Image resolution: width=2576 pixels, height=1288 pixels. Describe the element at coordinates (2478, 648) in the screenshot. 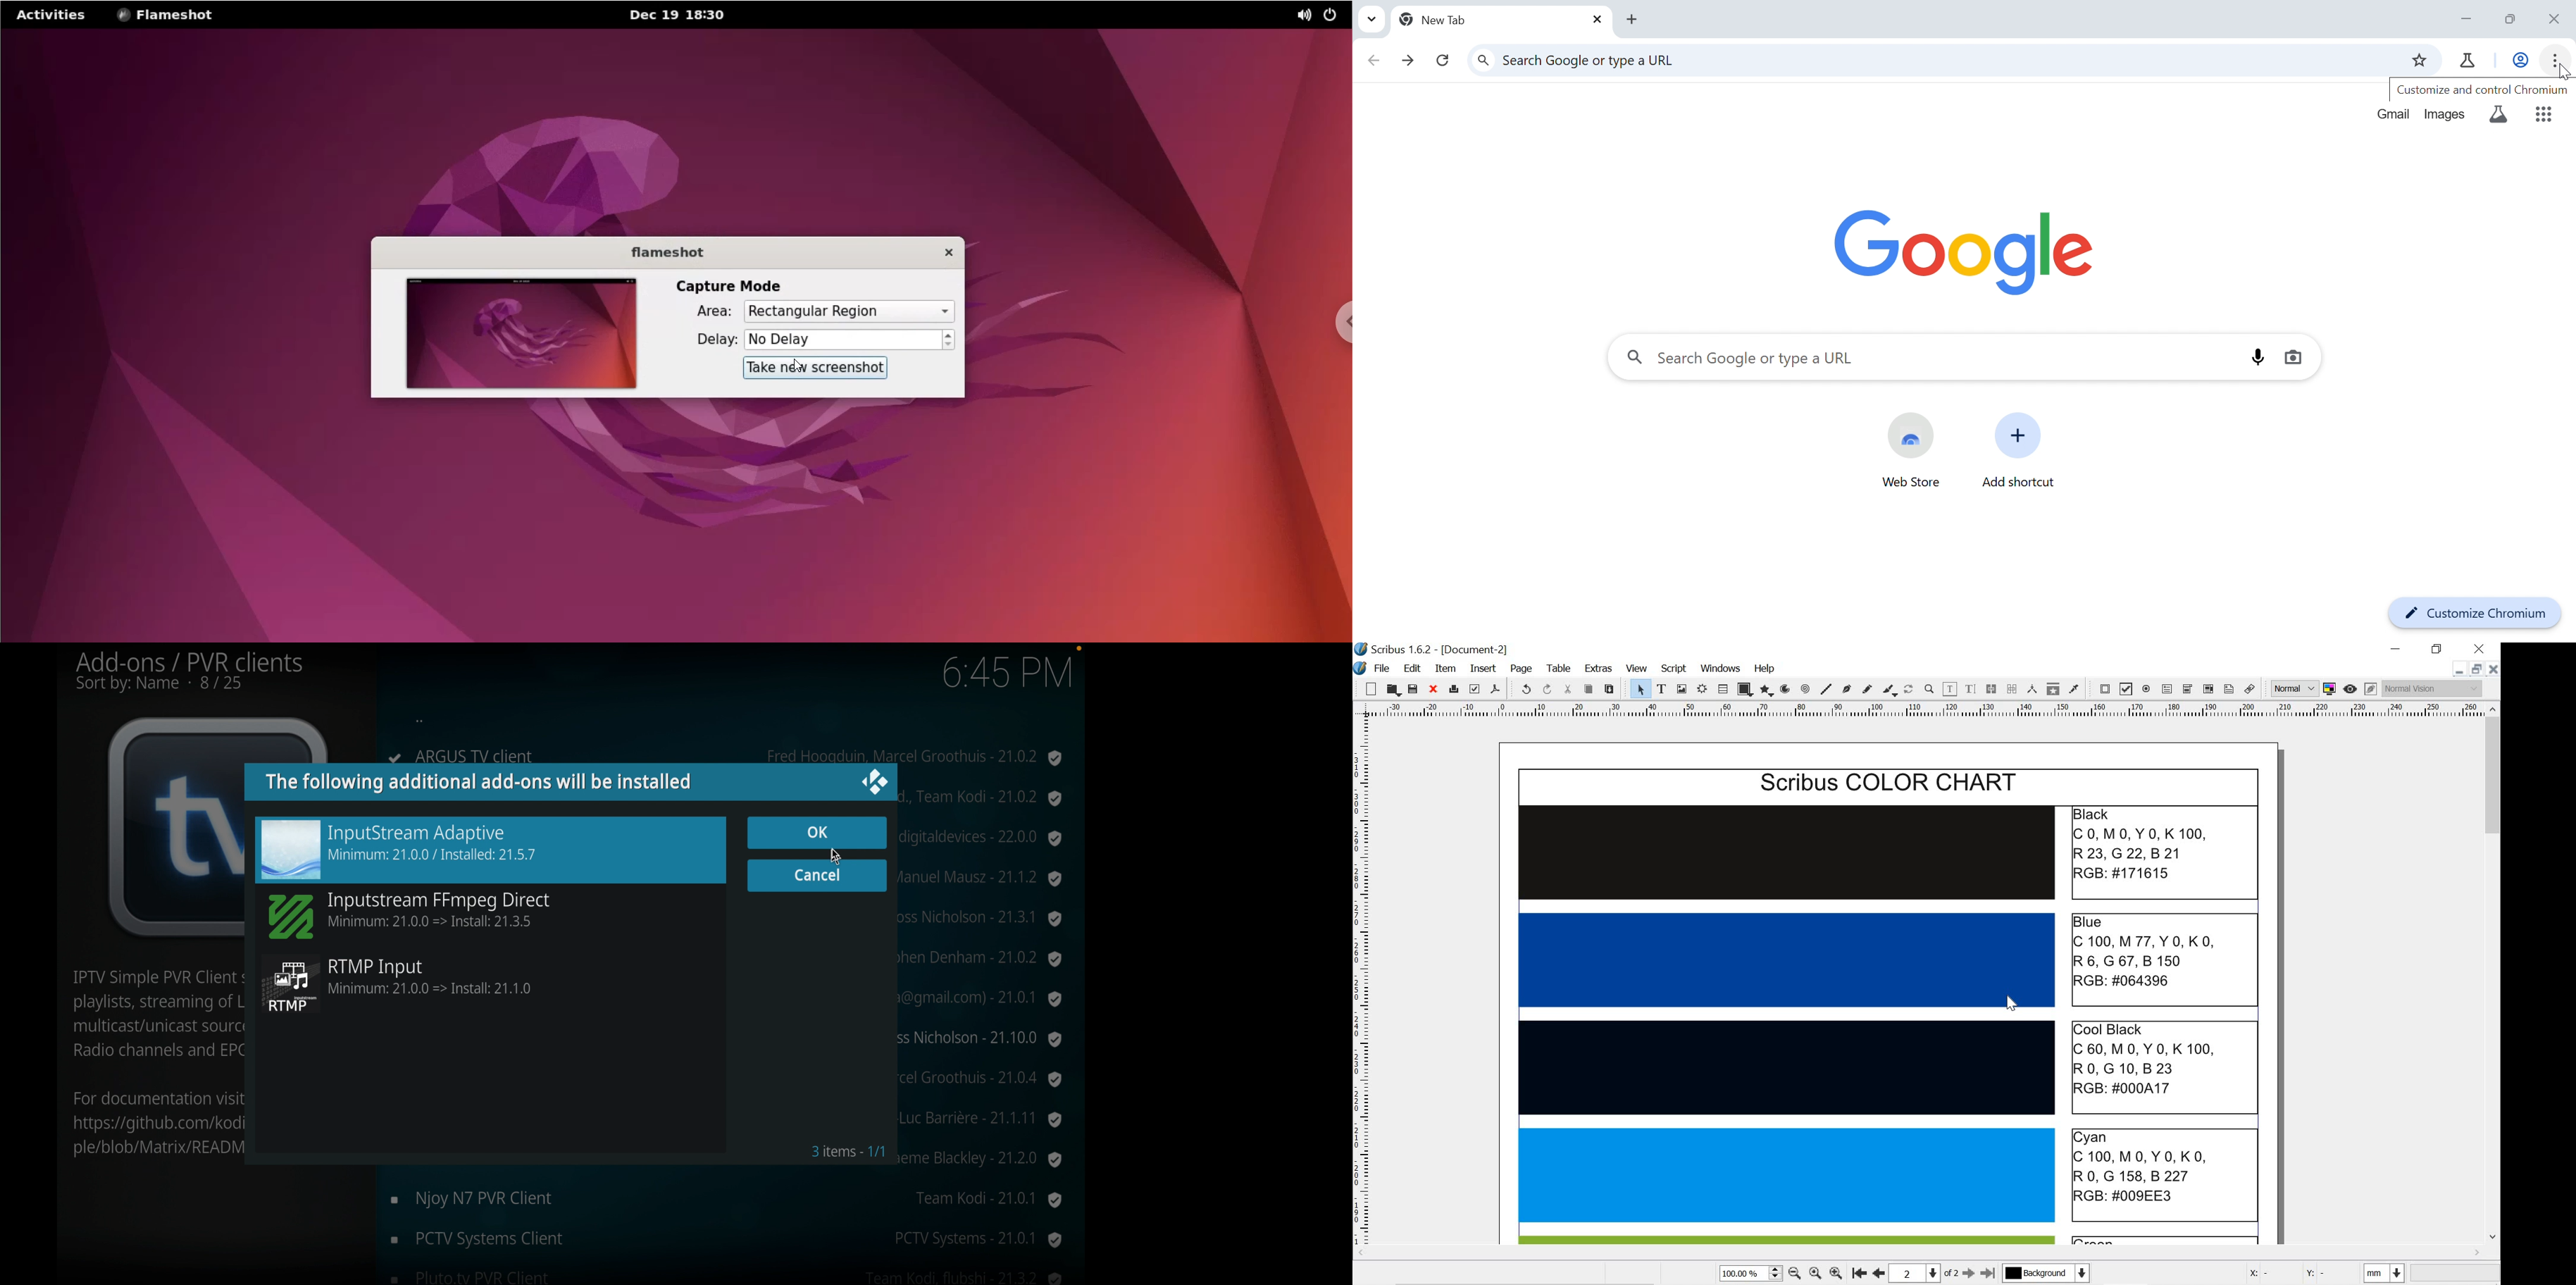

I see `close` at that location.